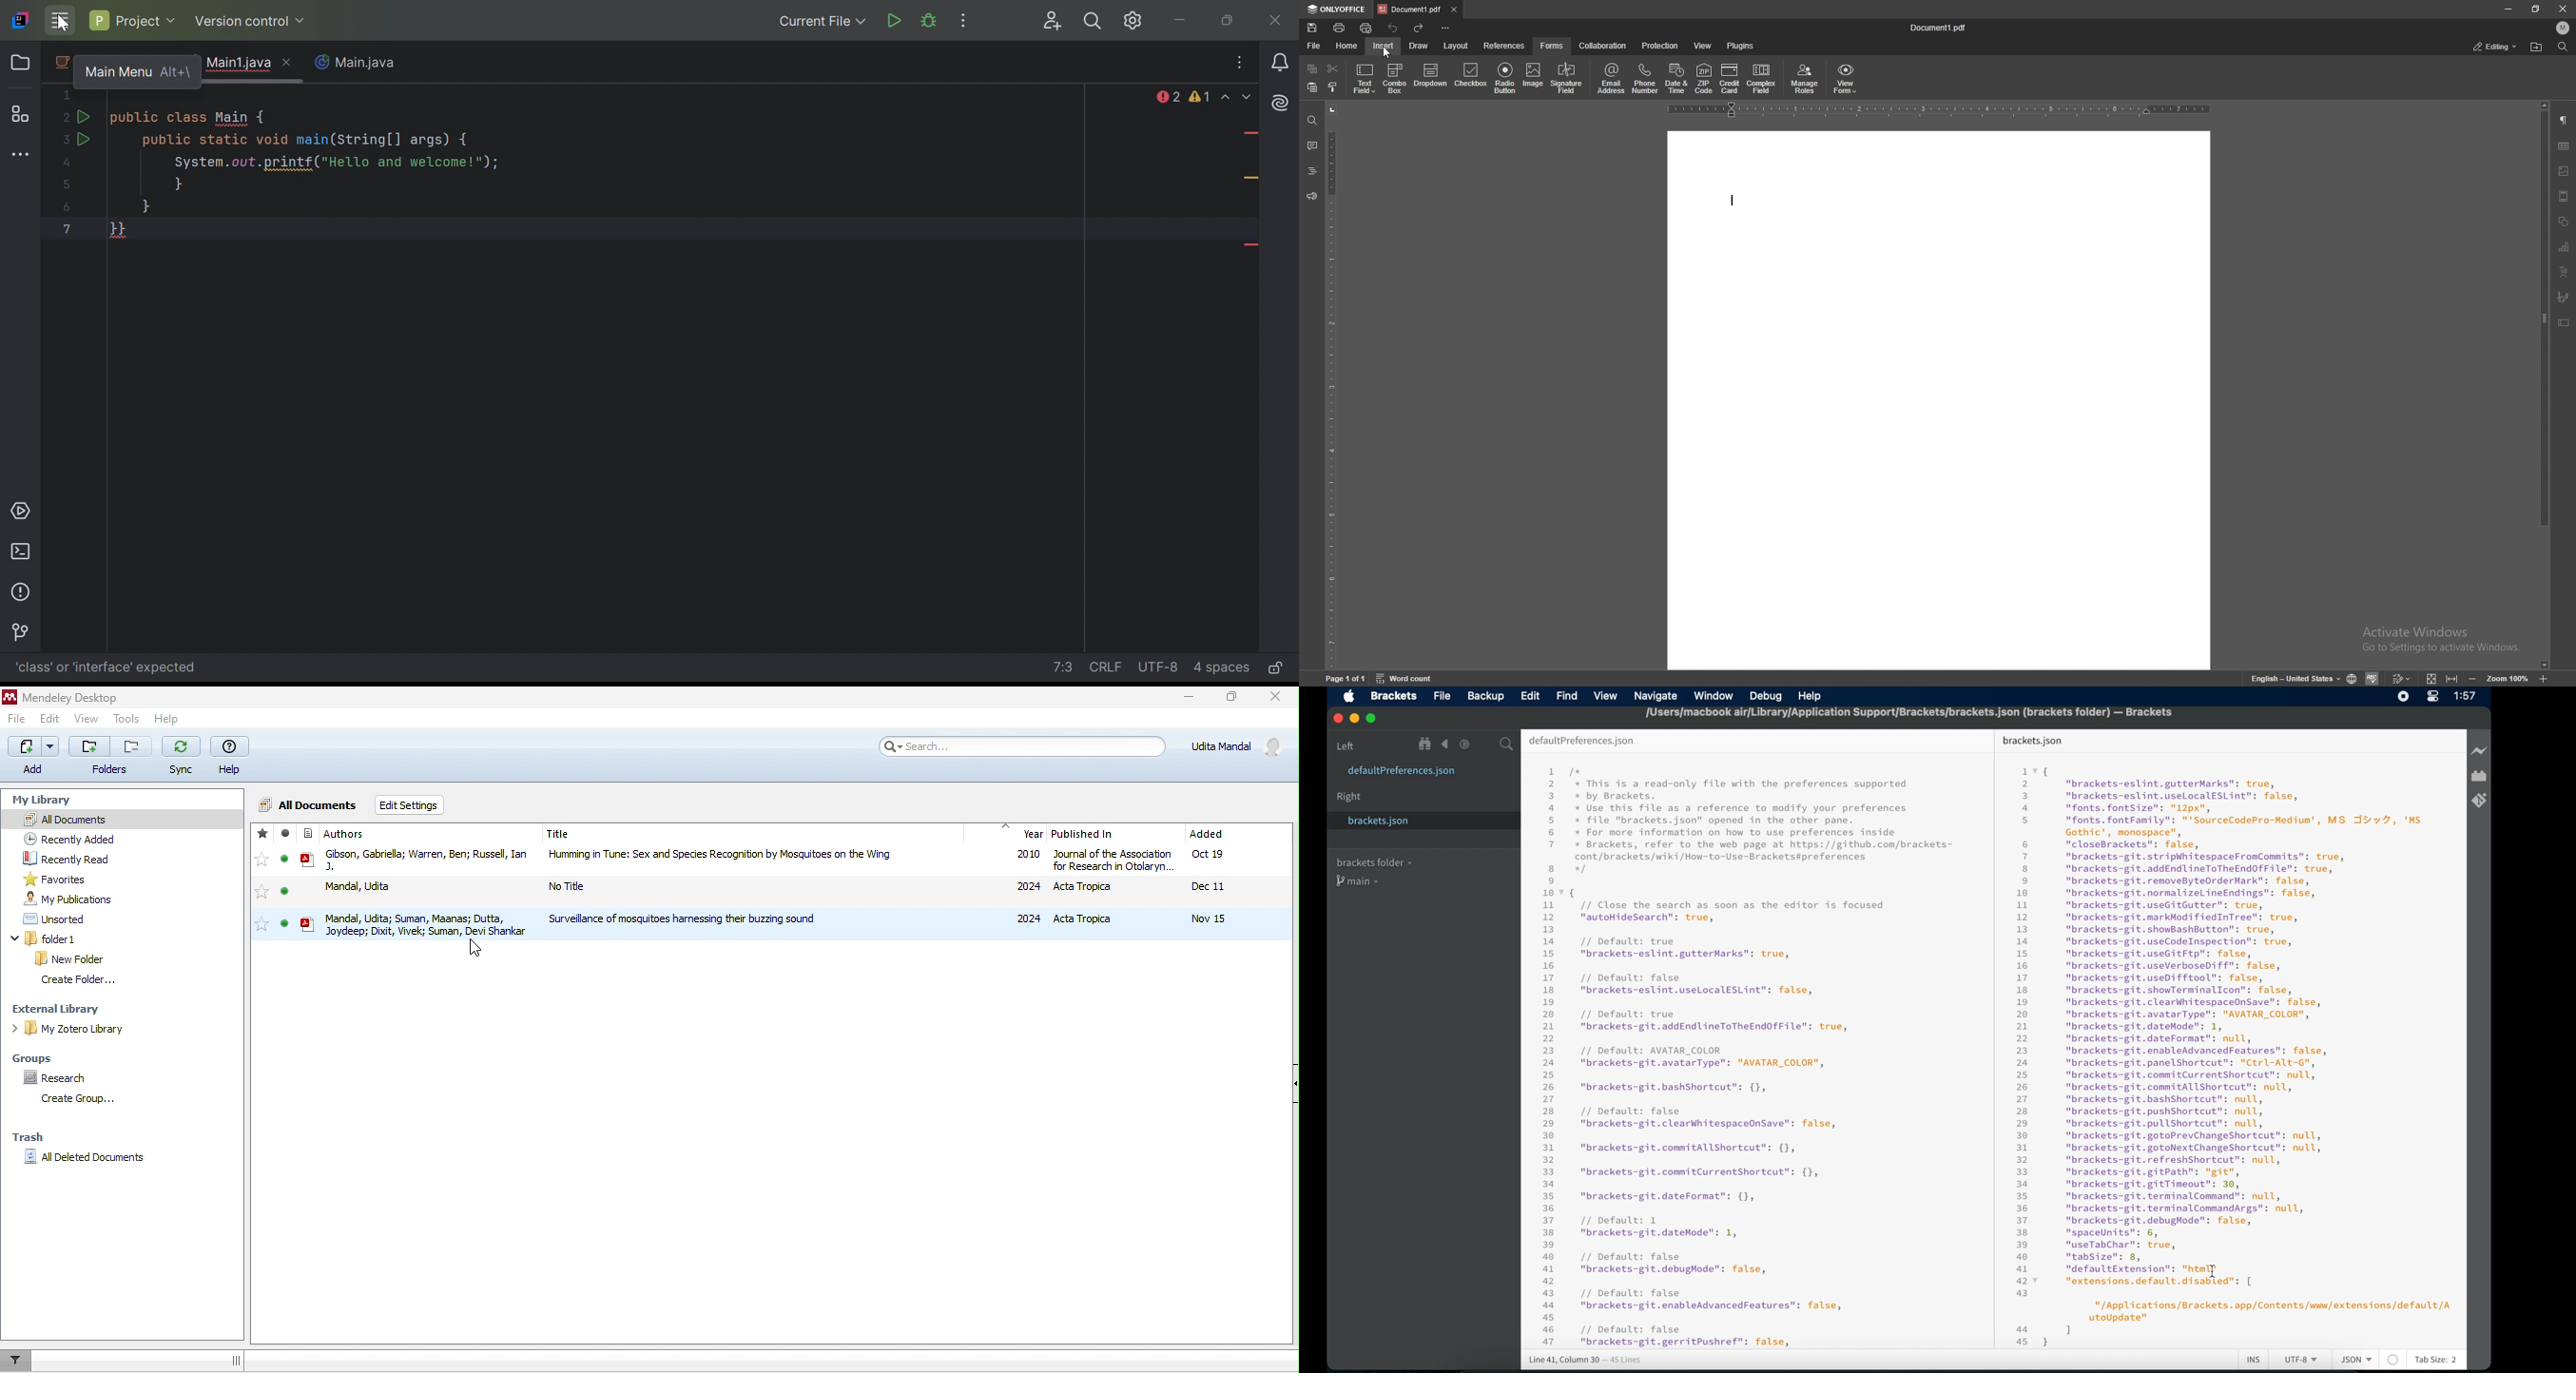 This screenshot has height=1400, width=2576. Describe the element at coordinates (19, 114) in the screenshot. I see `Structure` at that location.